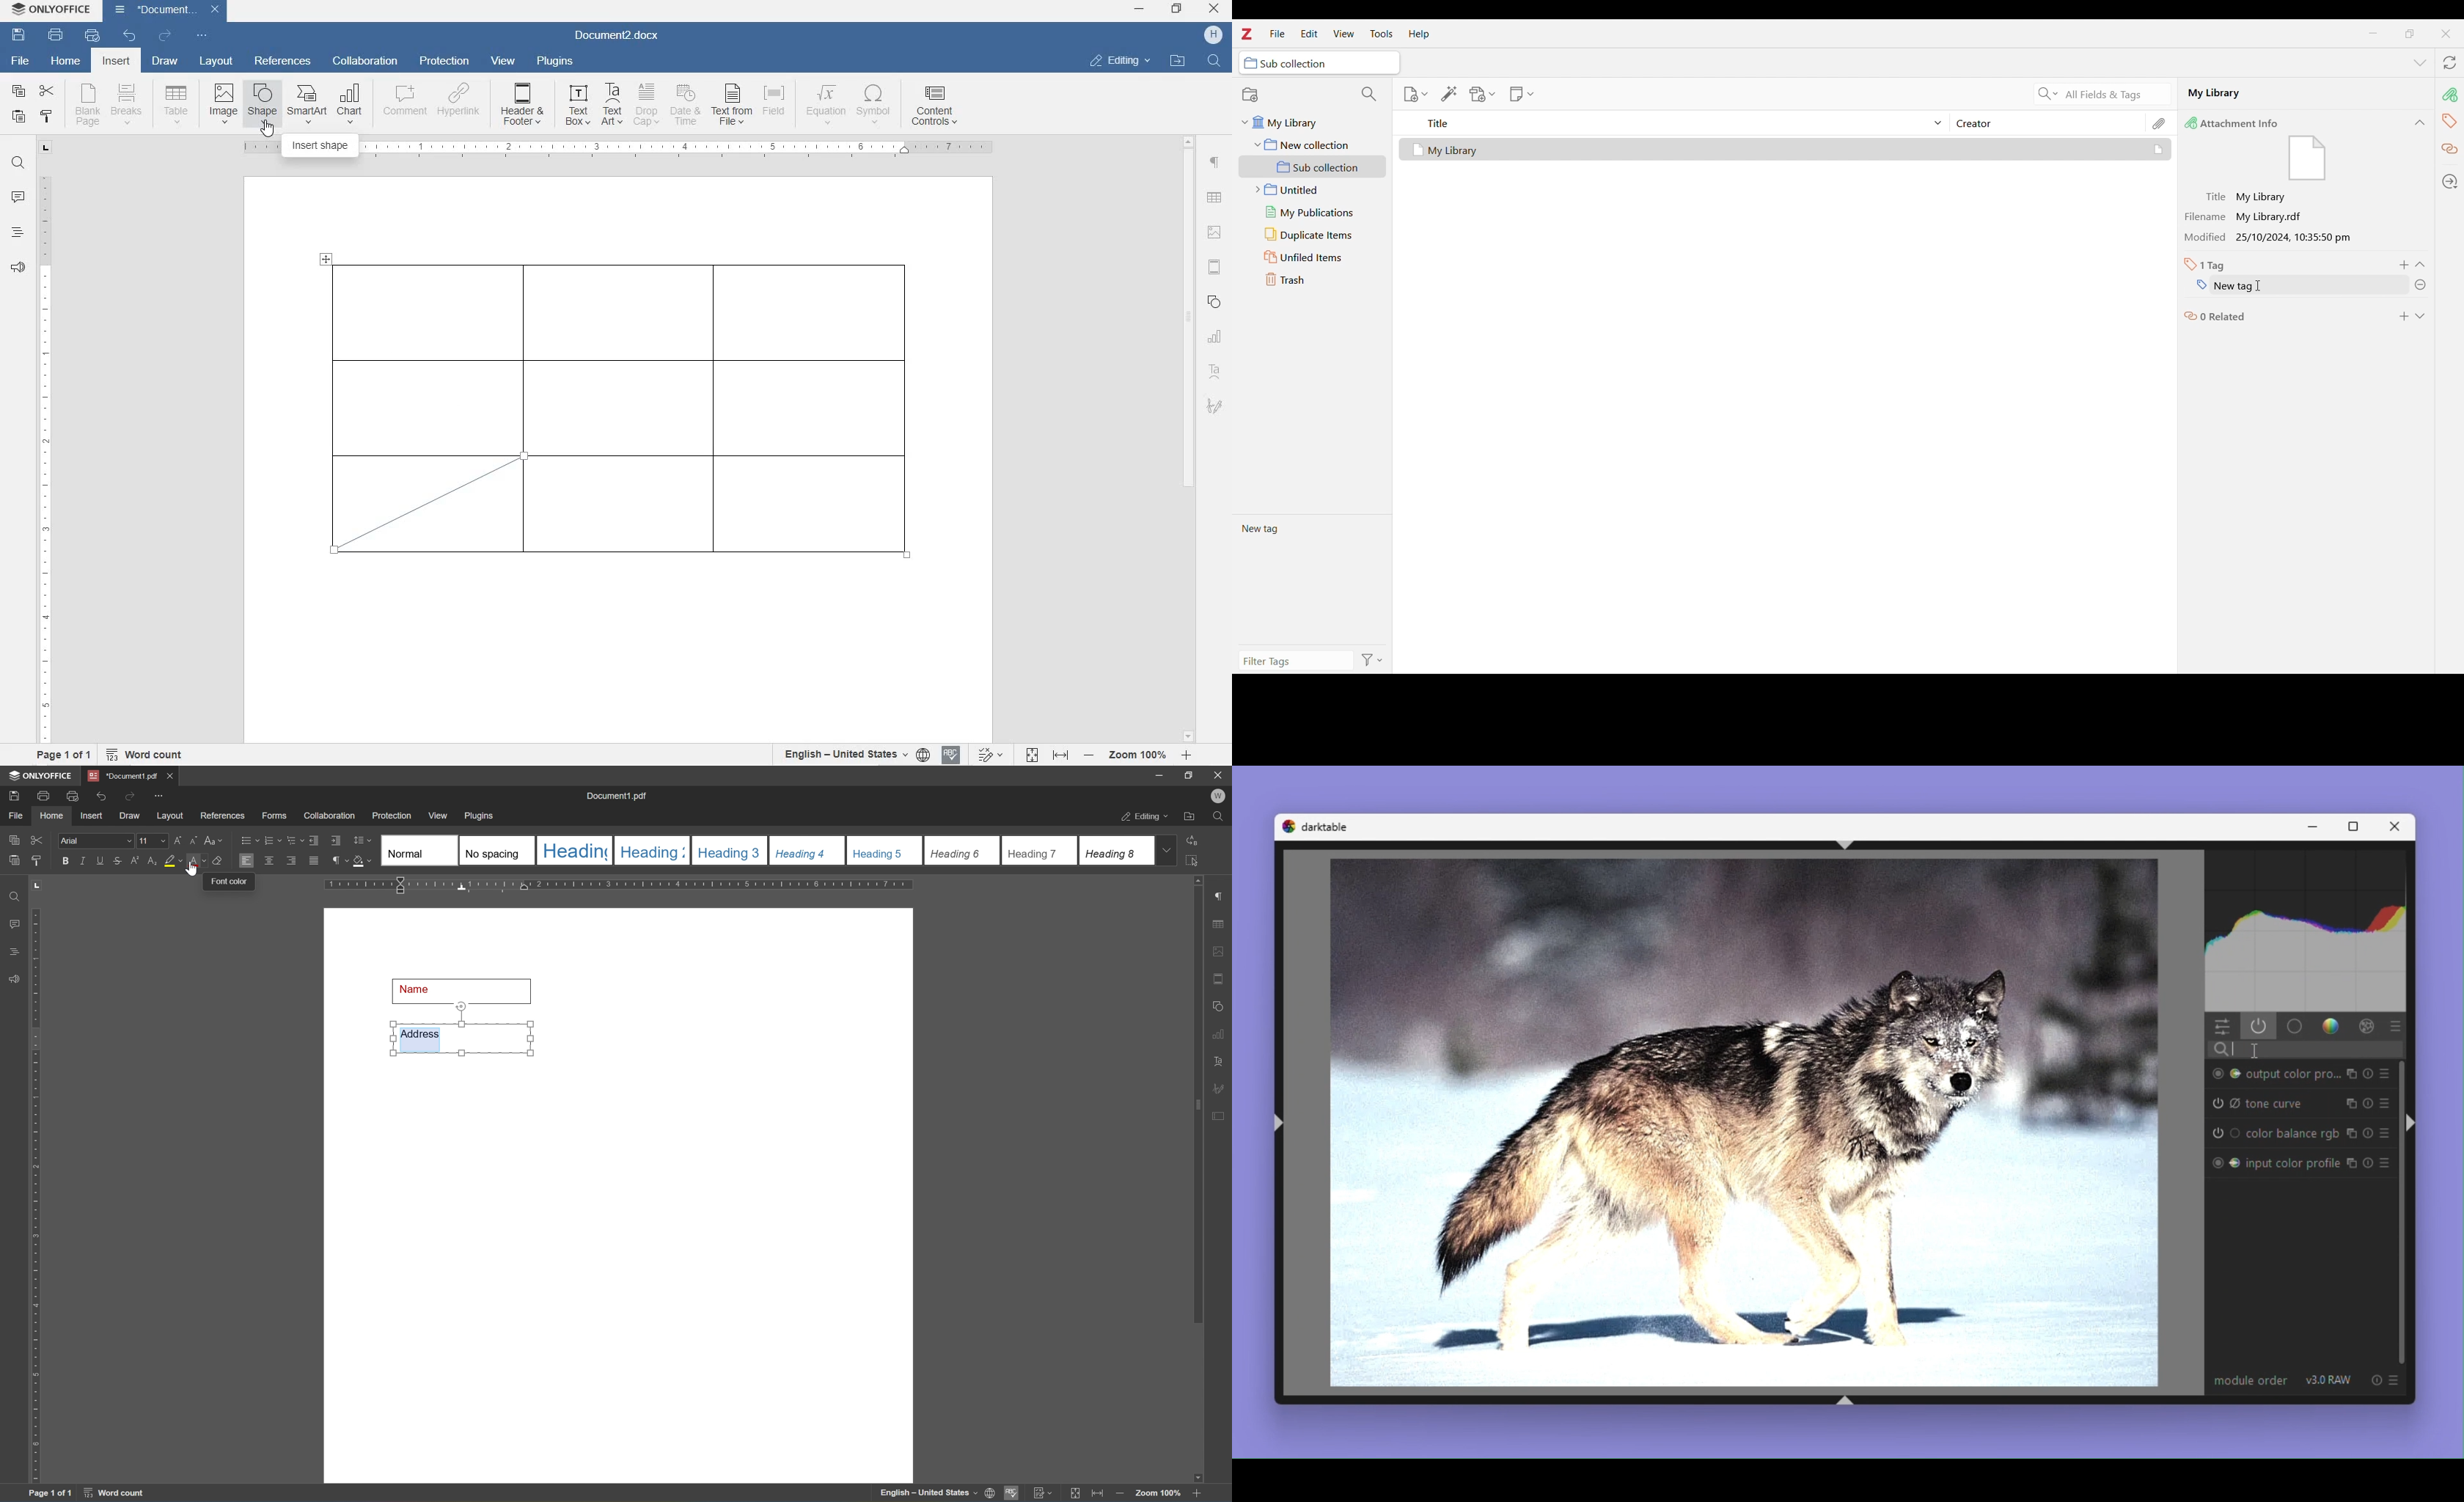 The height and width of the screenshot is (1512, 2464). What do you see at coordinates (222, 815) in the screenshot?
I see `references` at bounding box center [222, 815].